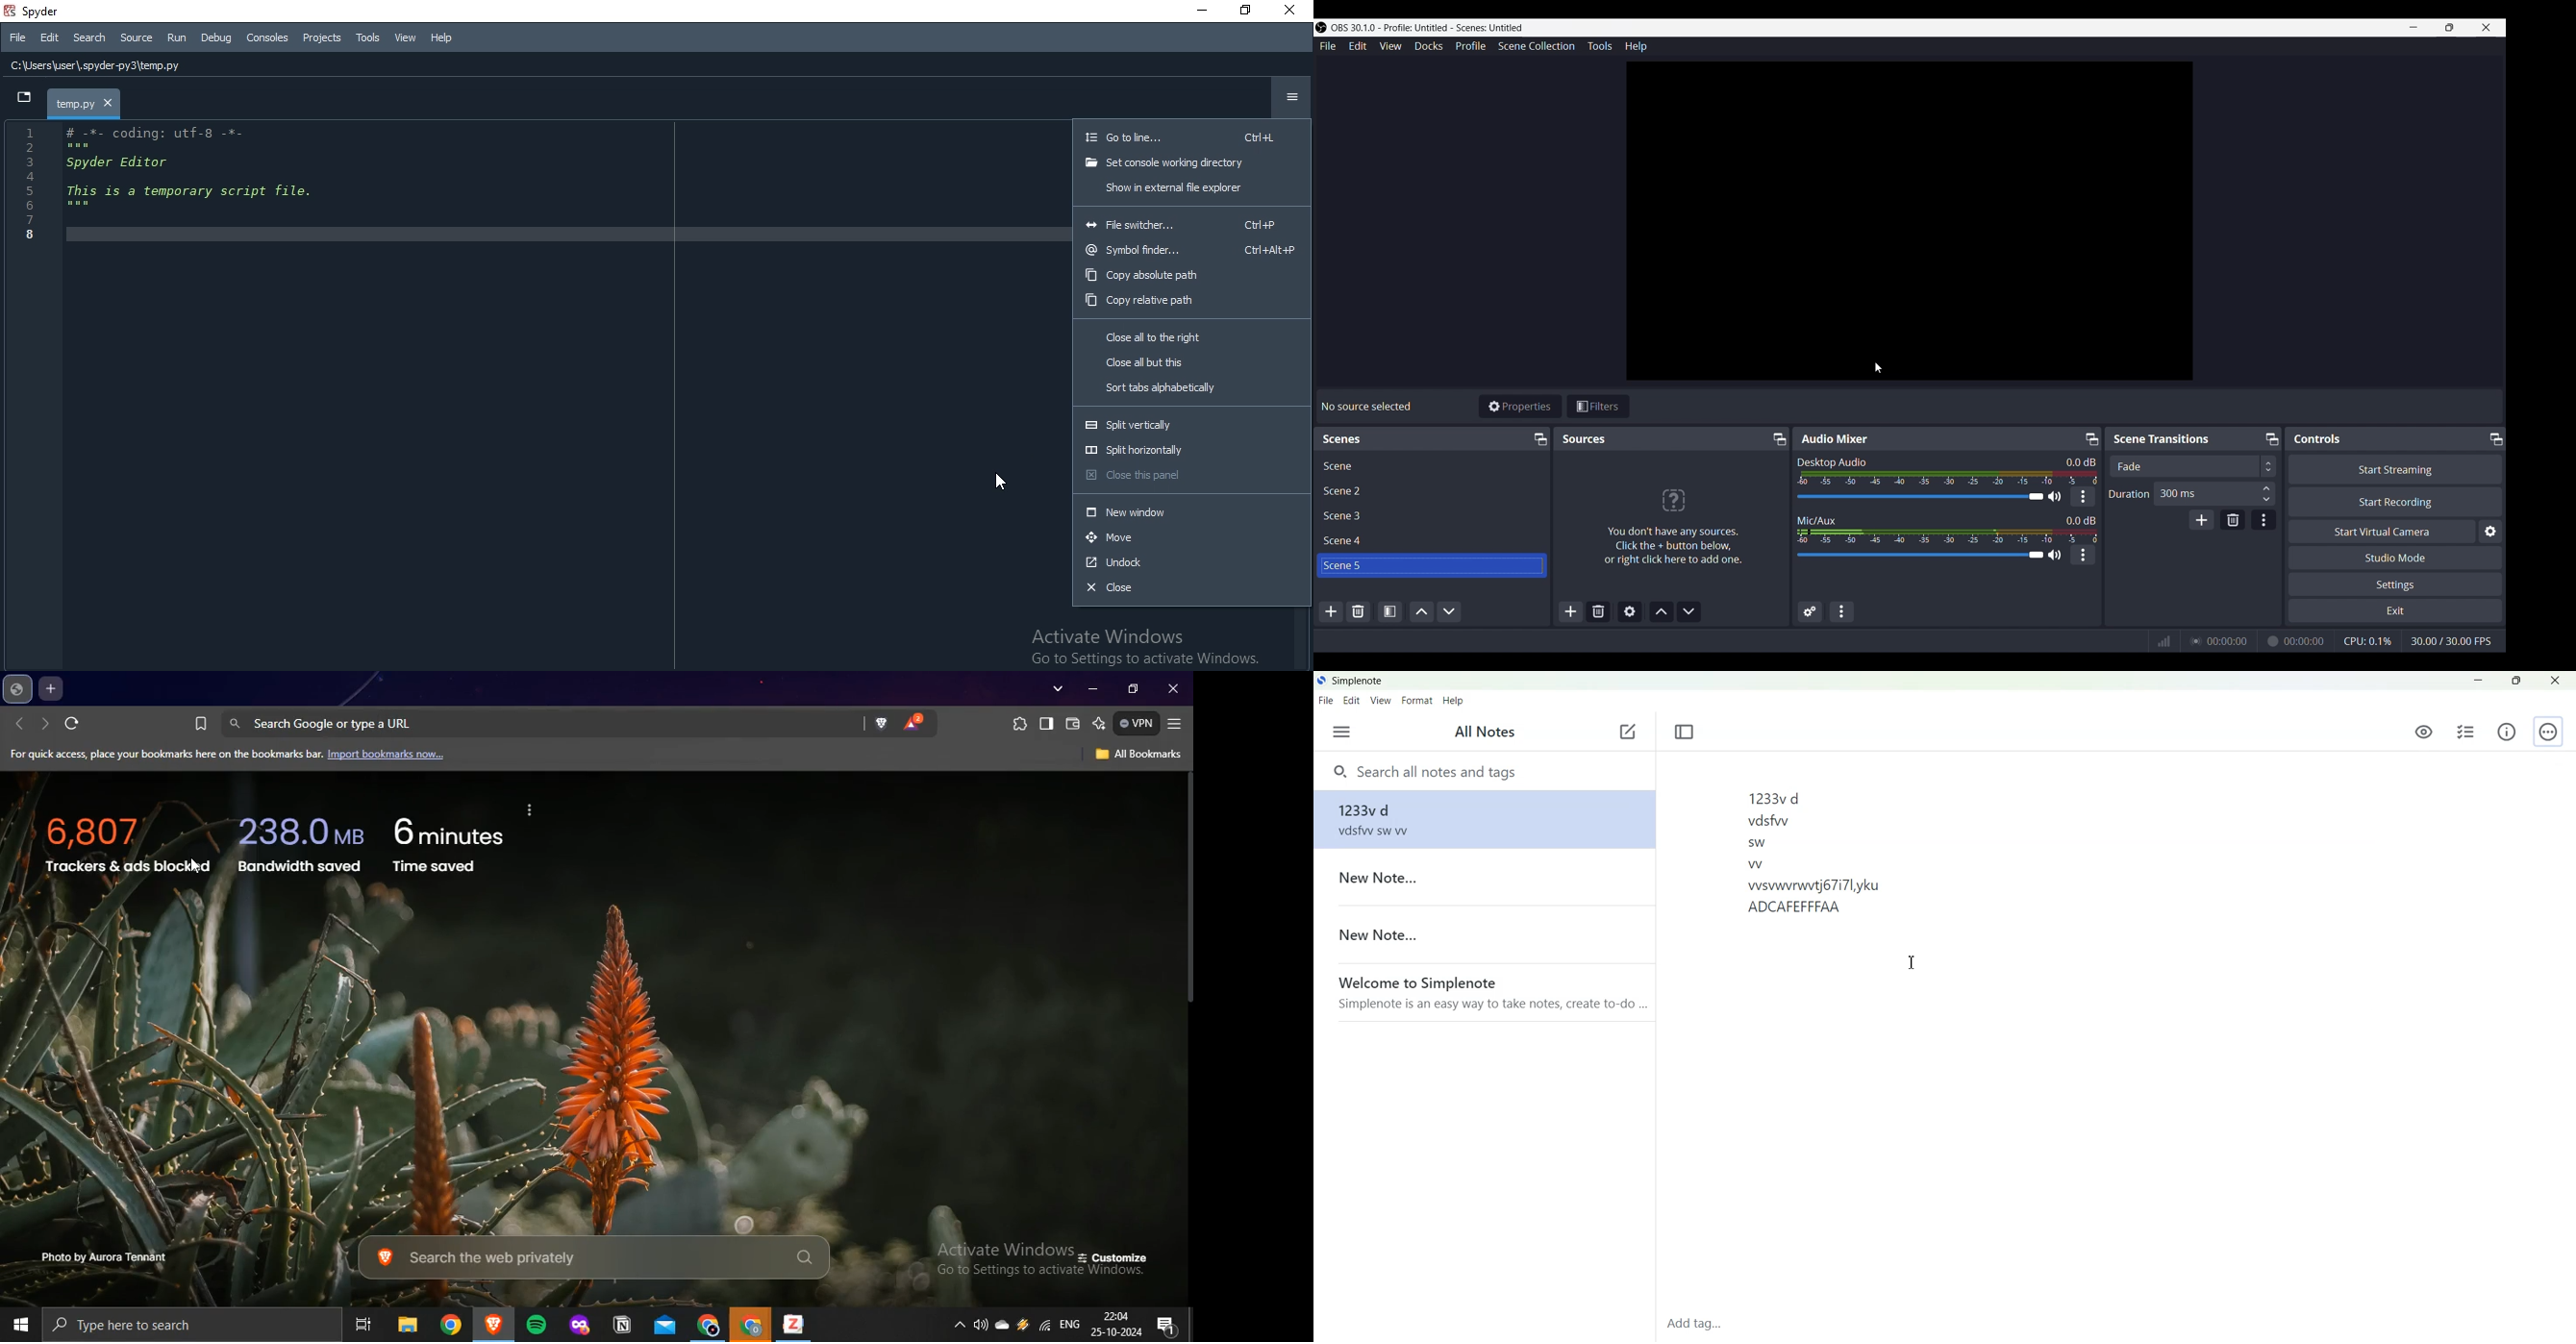 The width and height of the screenshot is (2576, 1344). I want to click on More, so click(2083, 497).